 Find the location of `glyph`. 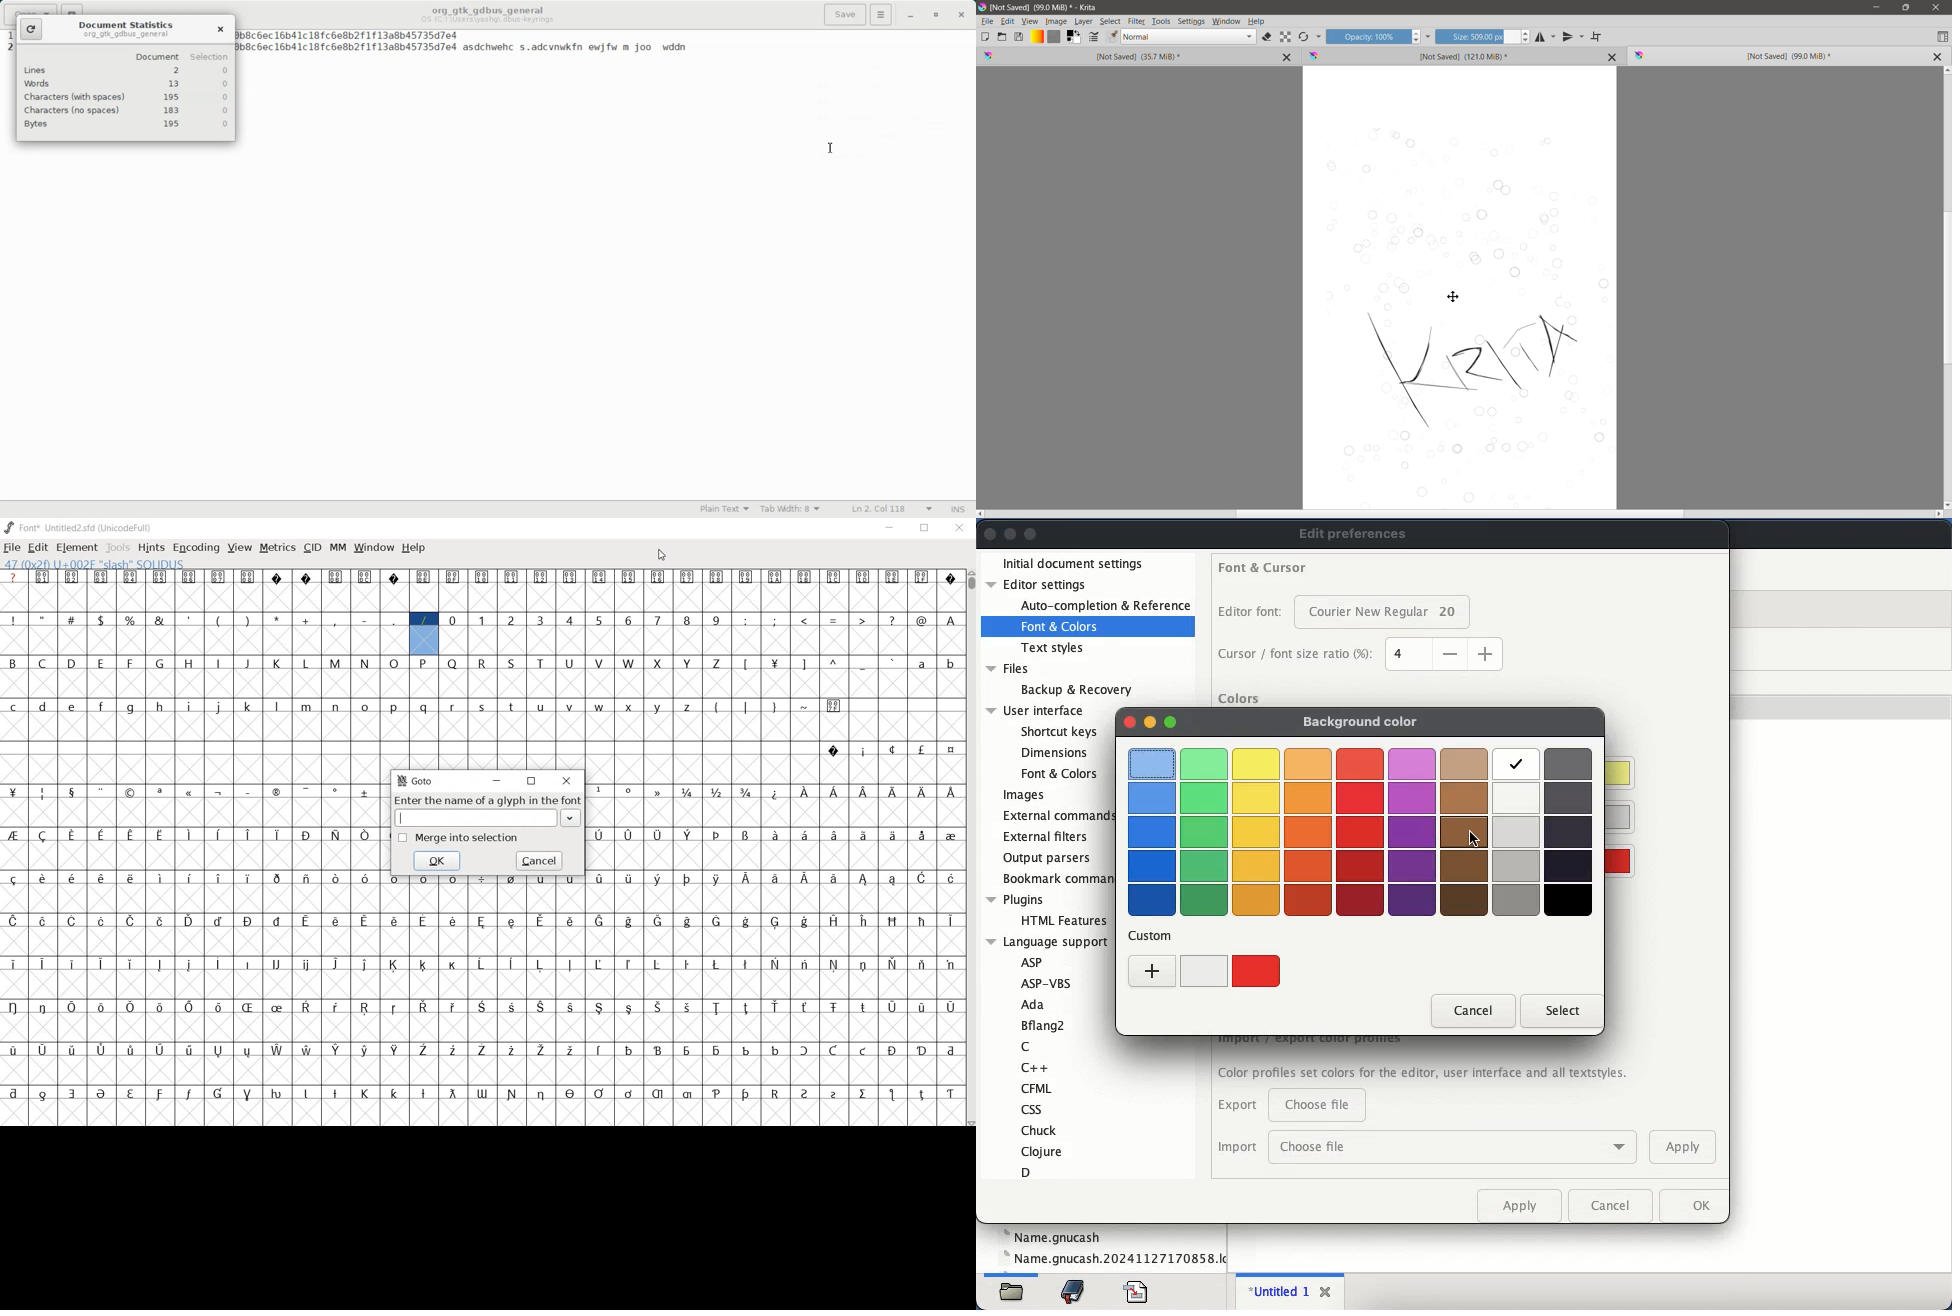

glyph is located at coordinates (72, 663).